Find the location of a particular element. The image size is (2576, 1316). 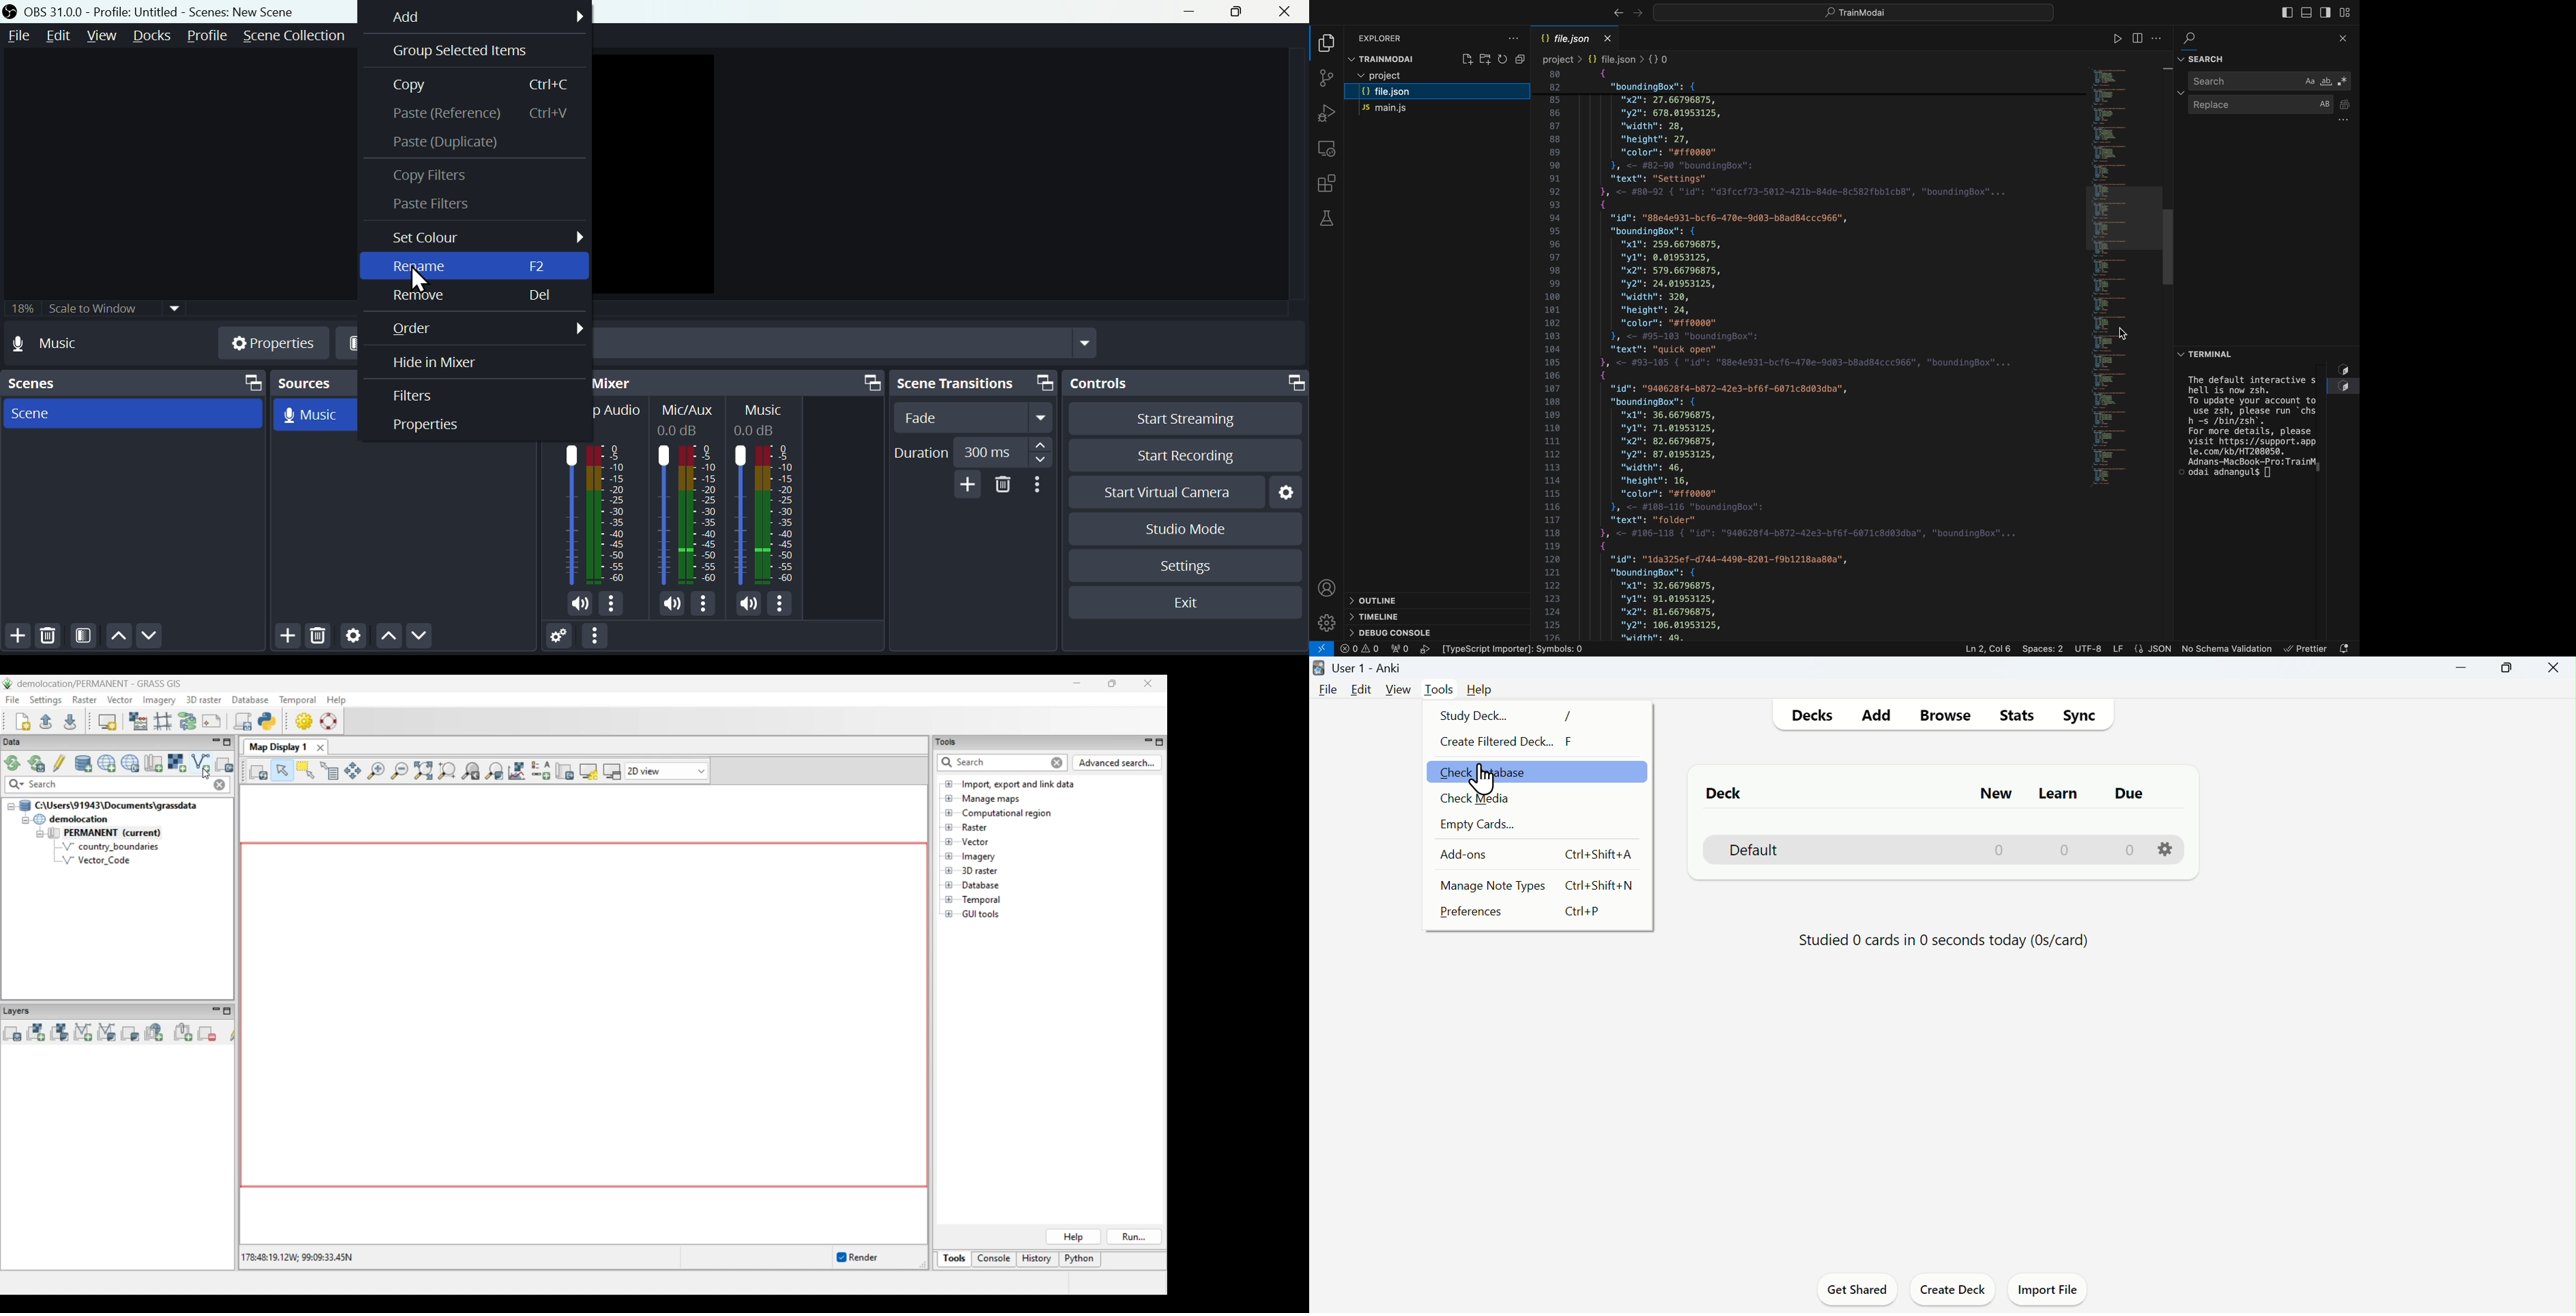

Paste is located at coordinates (440, 146).